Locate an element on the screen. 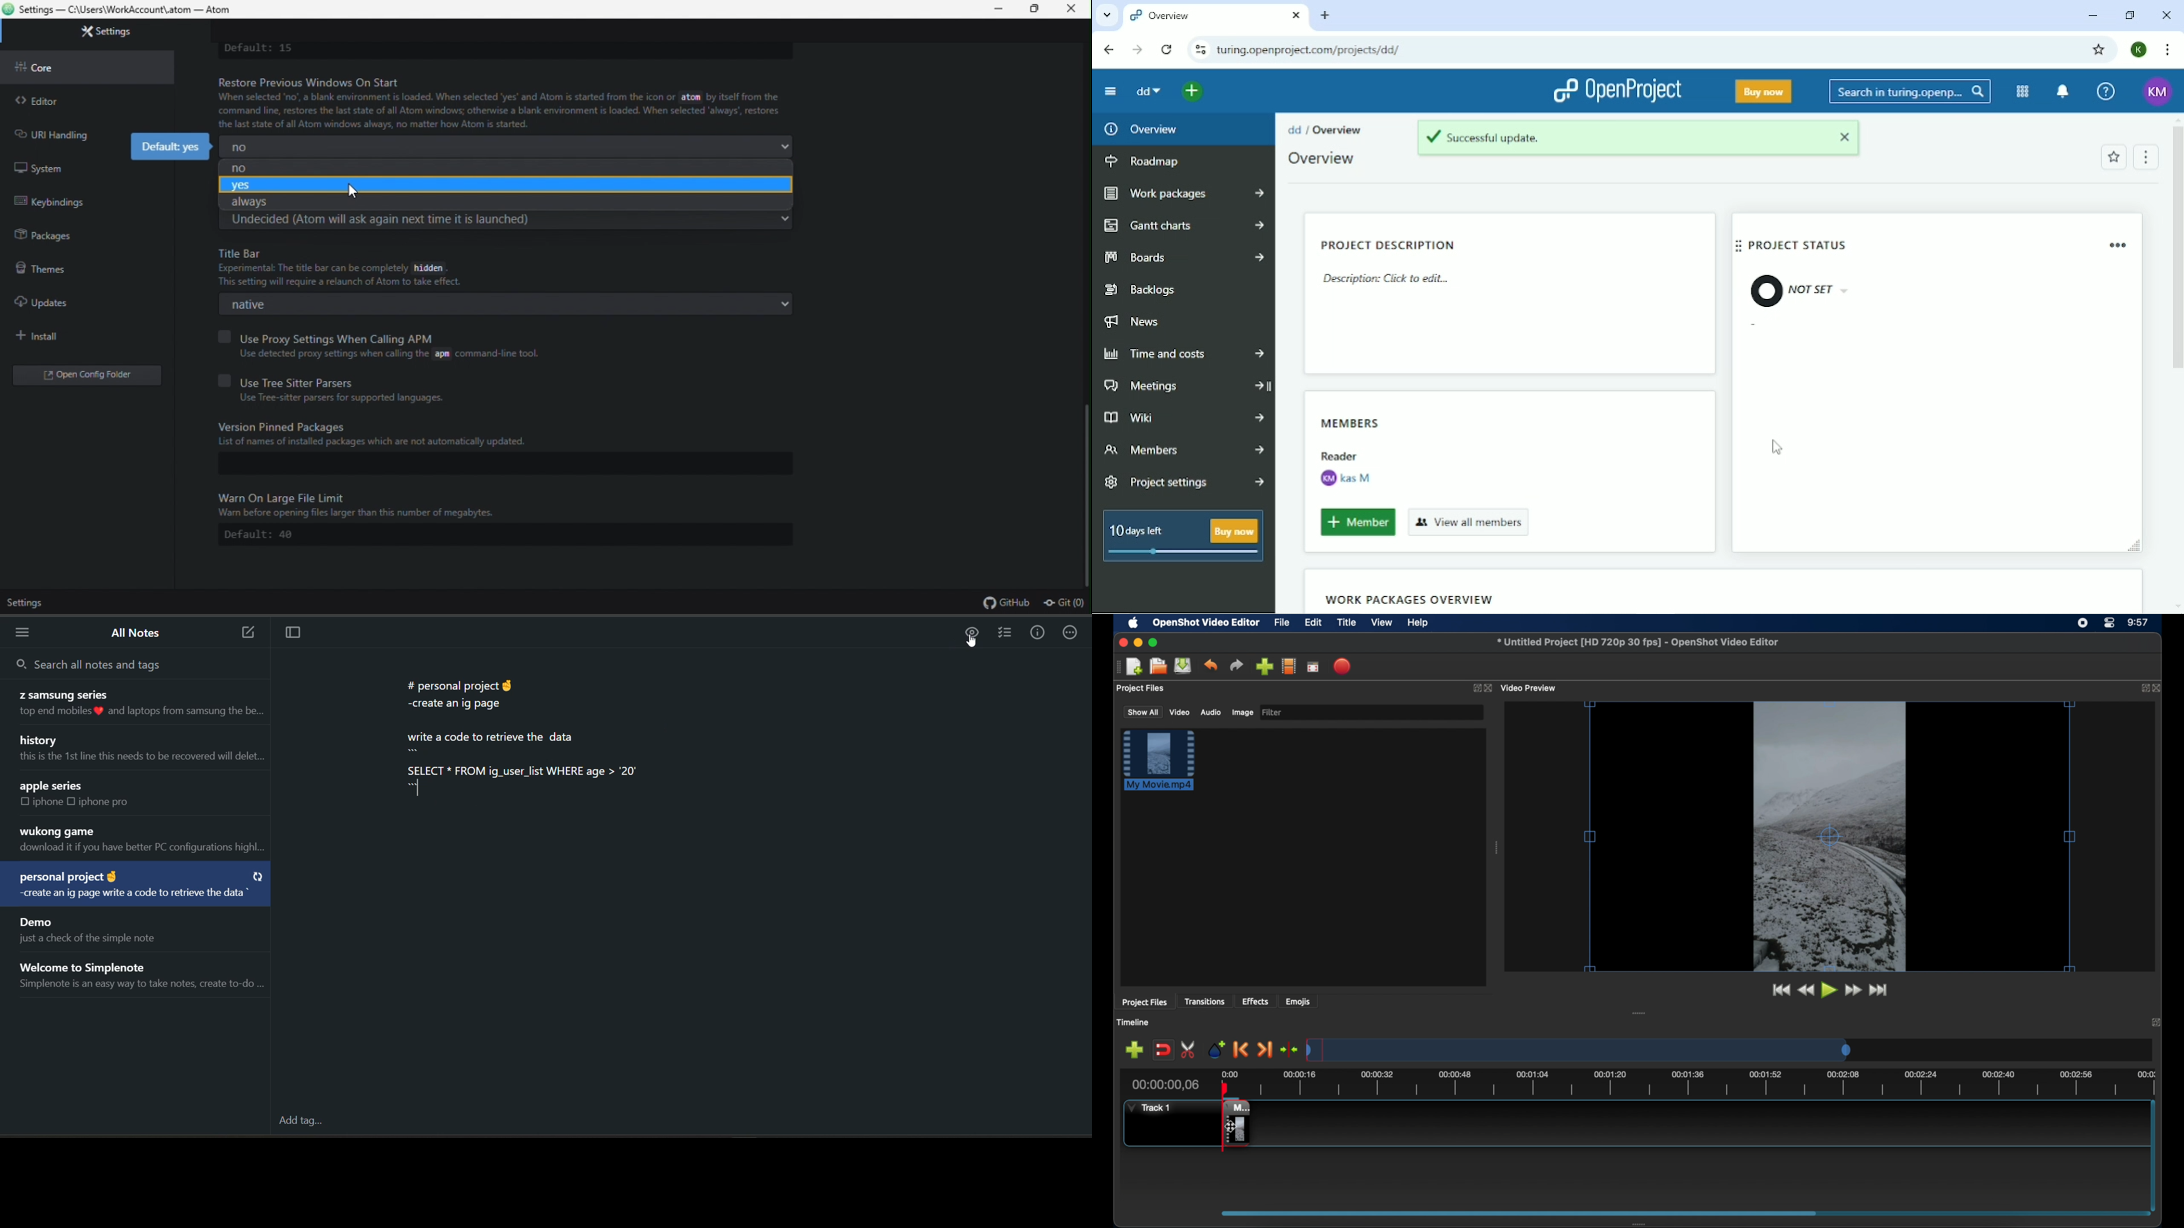  Use Tree-sitter parsers for supported languages. is located at coordinates (336, 400).